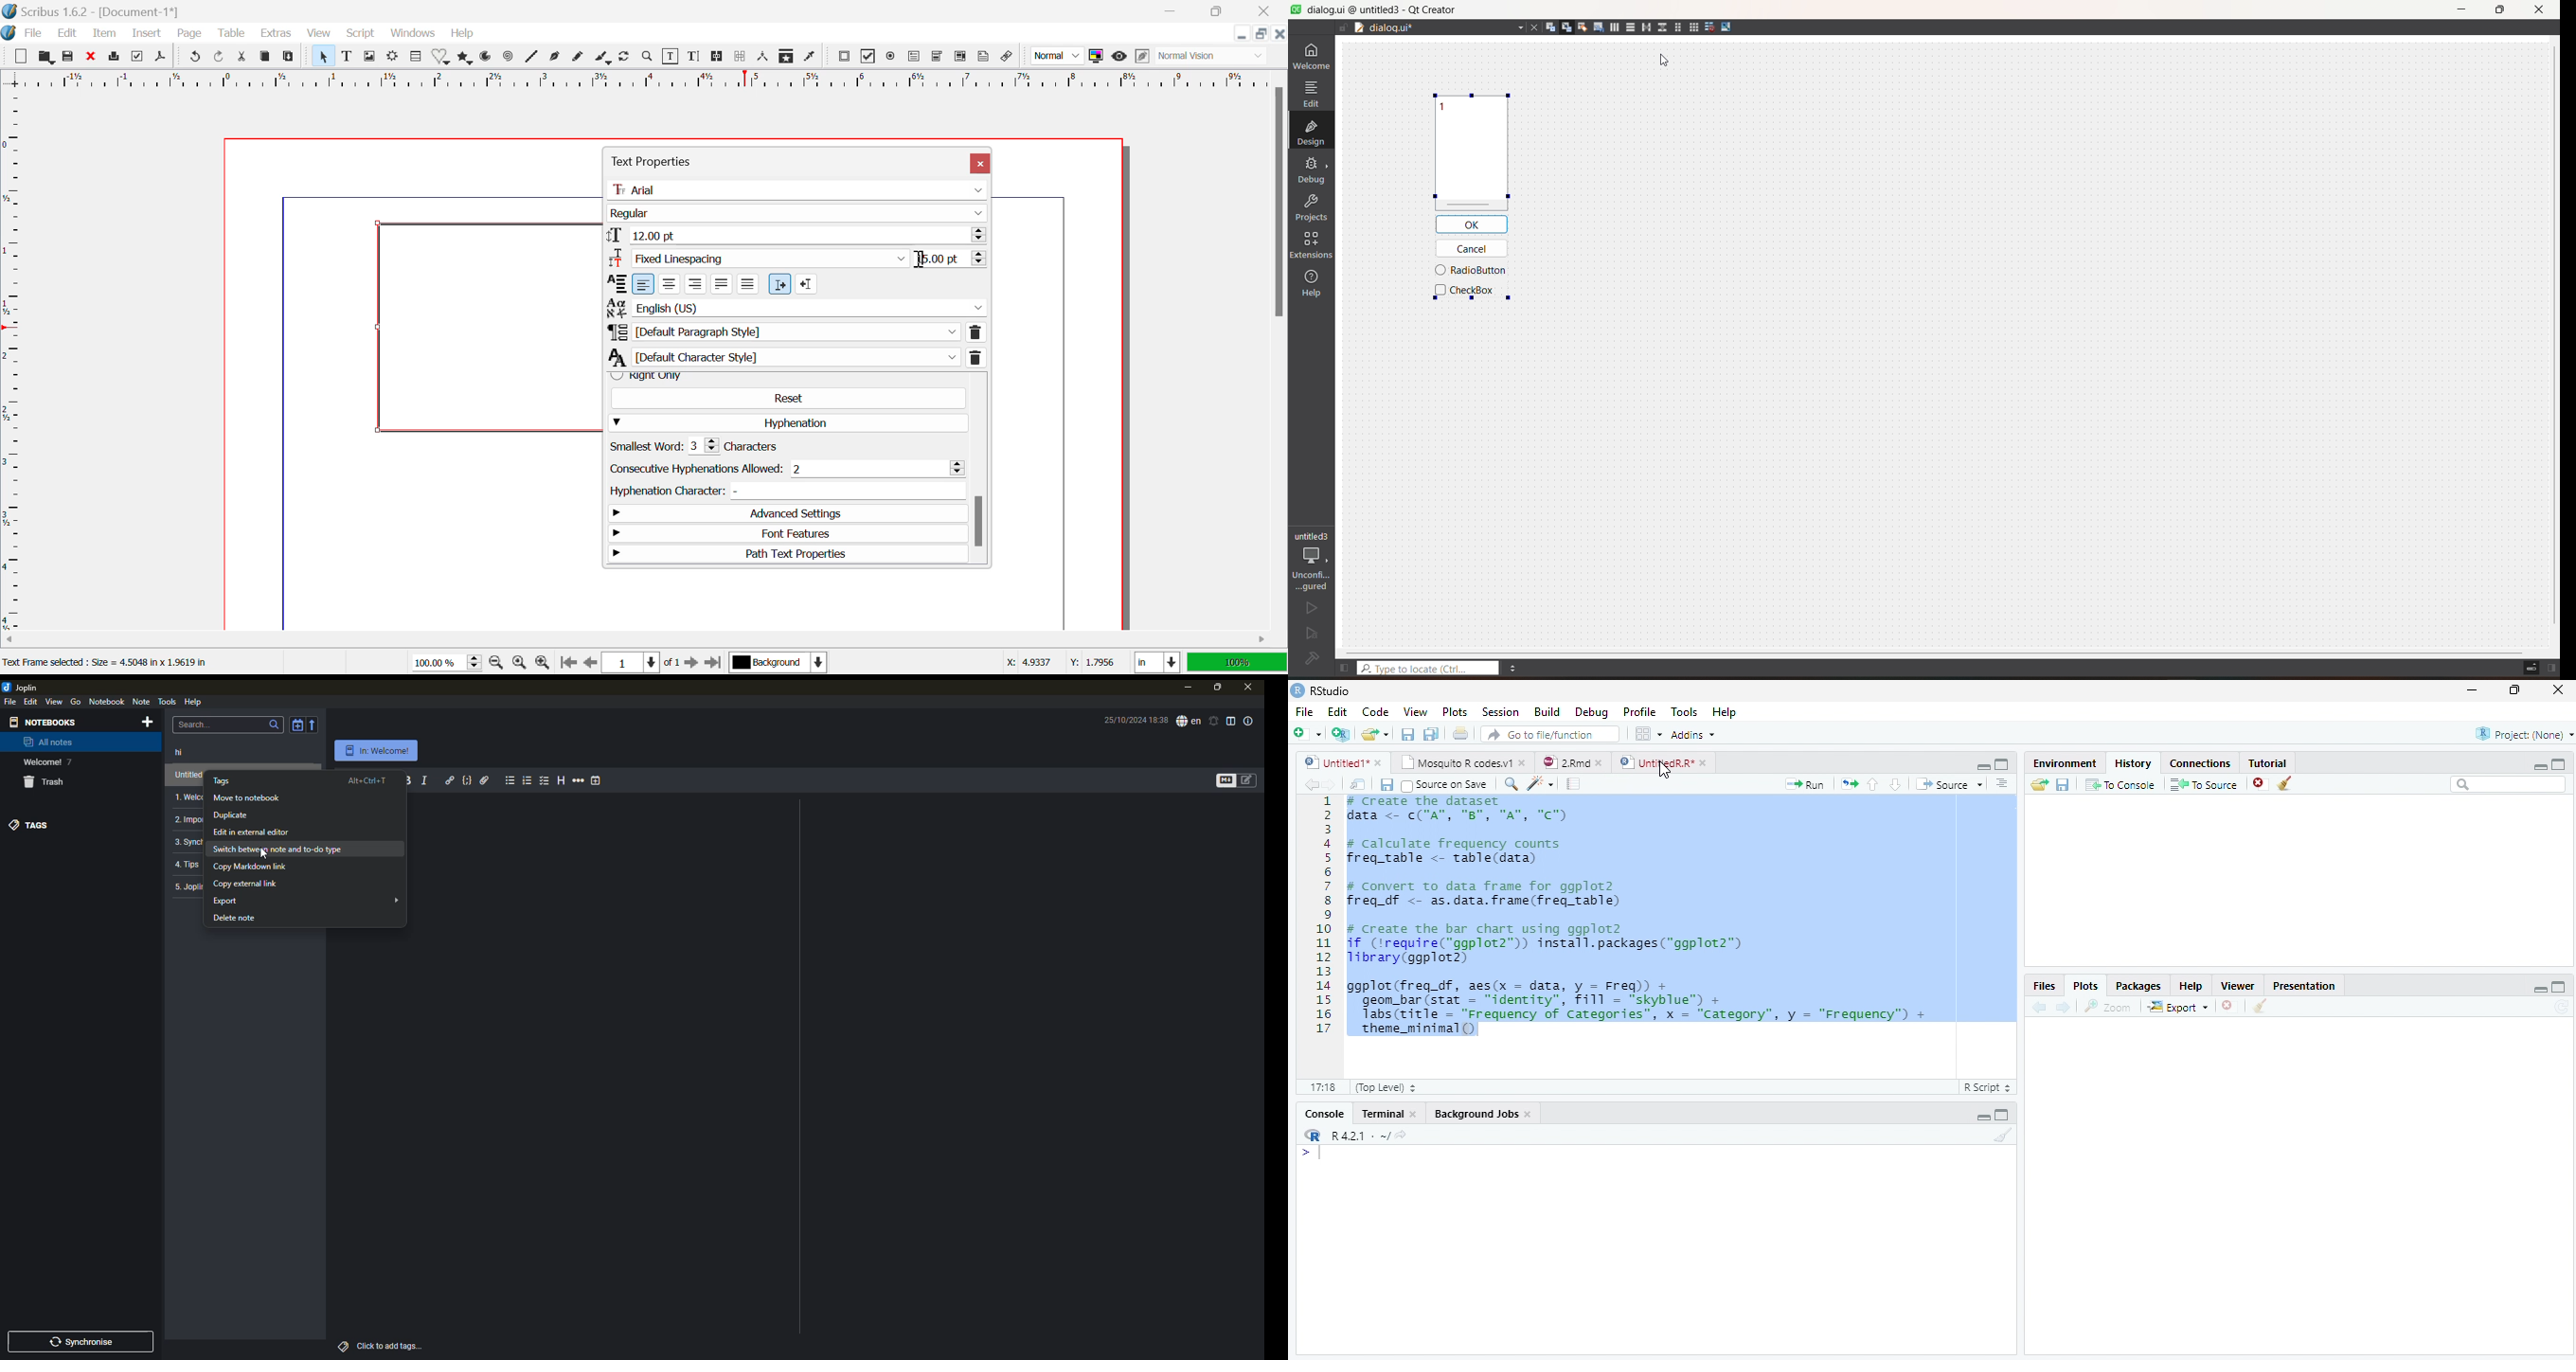 This screenshot has width=2576, height=1372. What do you see at coordinates (238, 815) in the screenshot?
I see `duplicate` at bounding box center [238, 815].